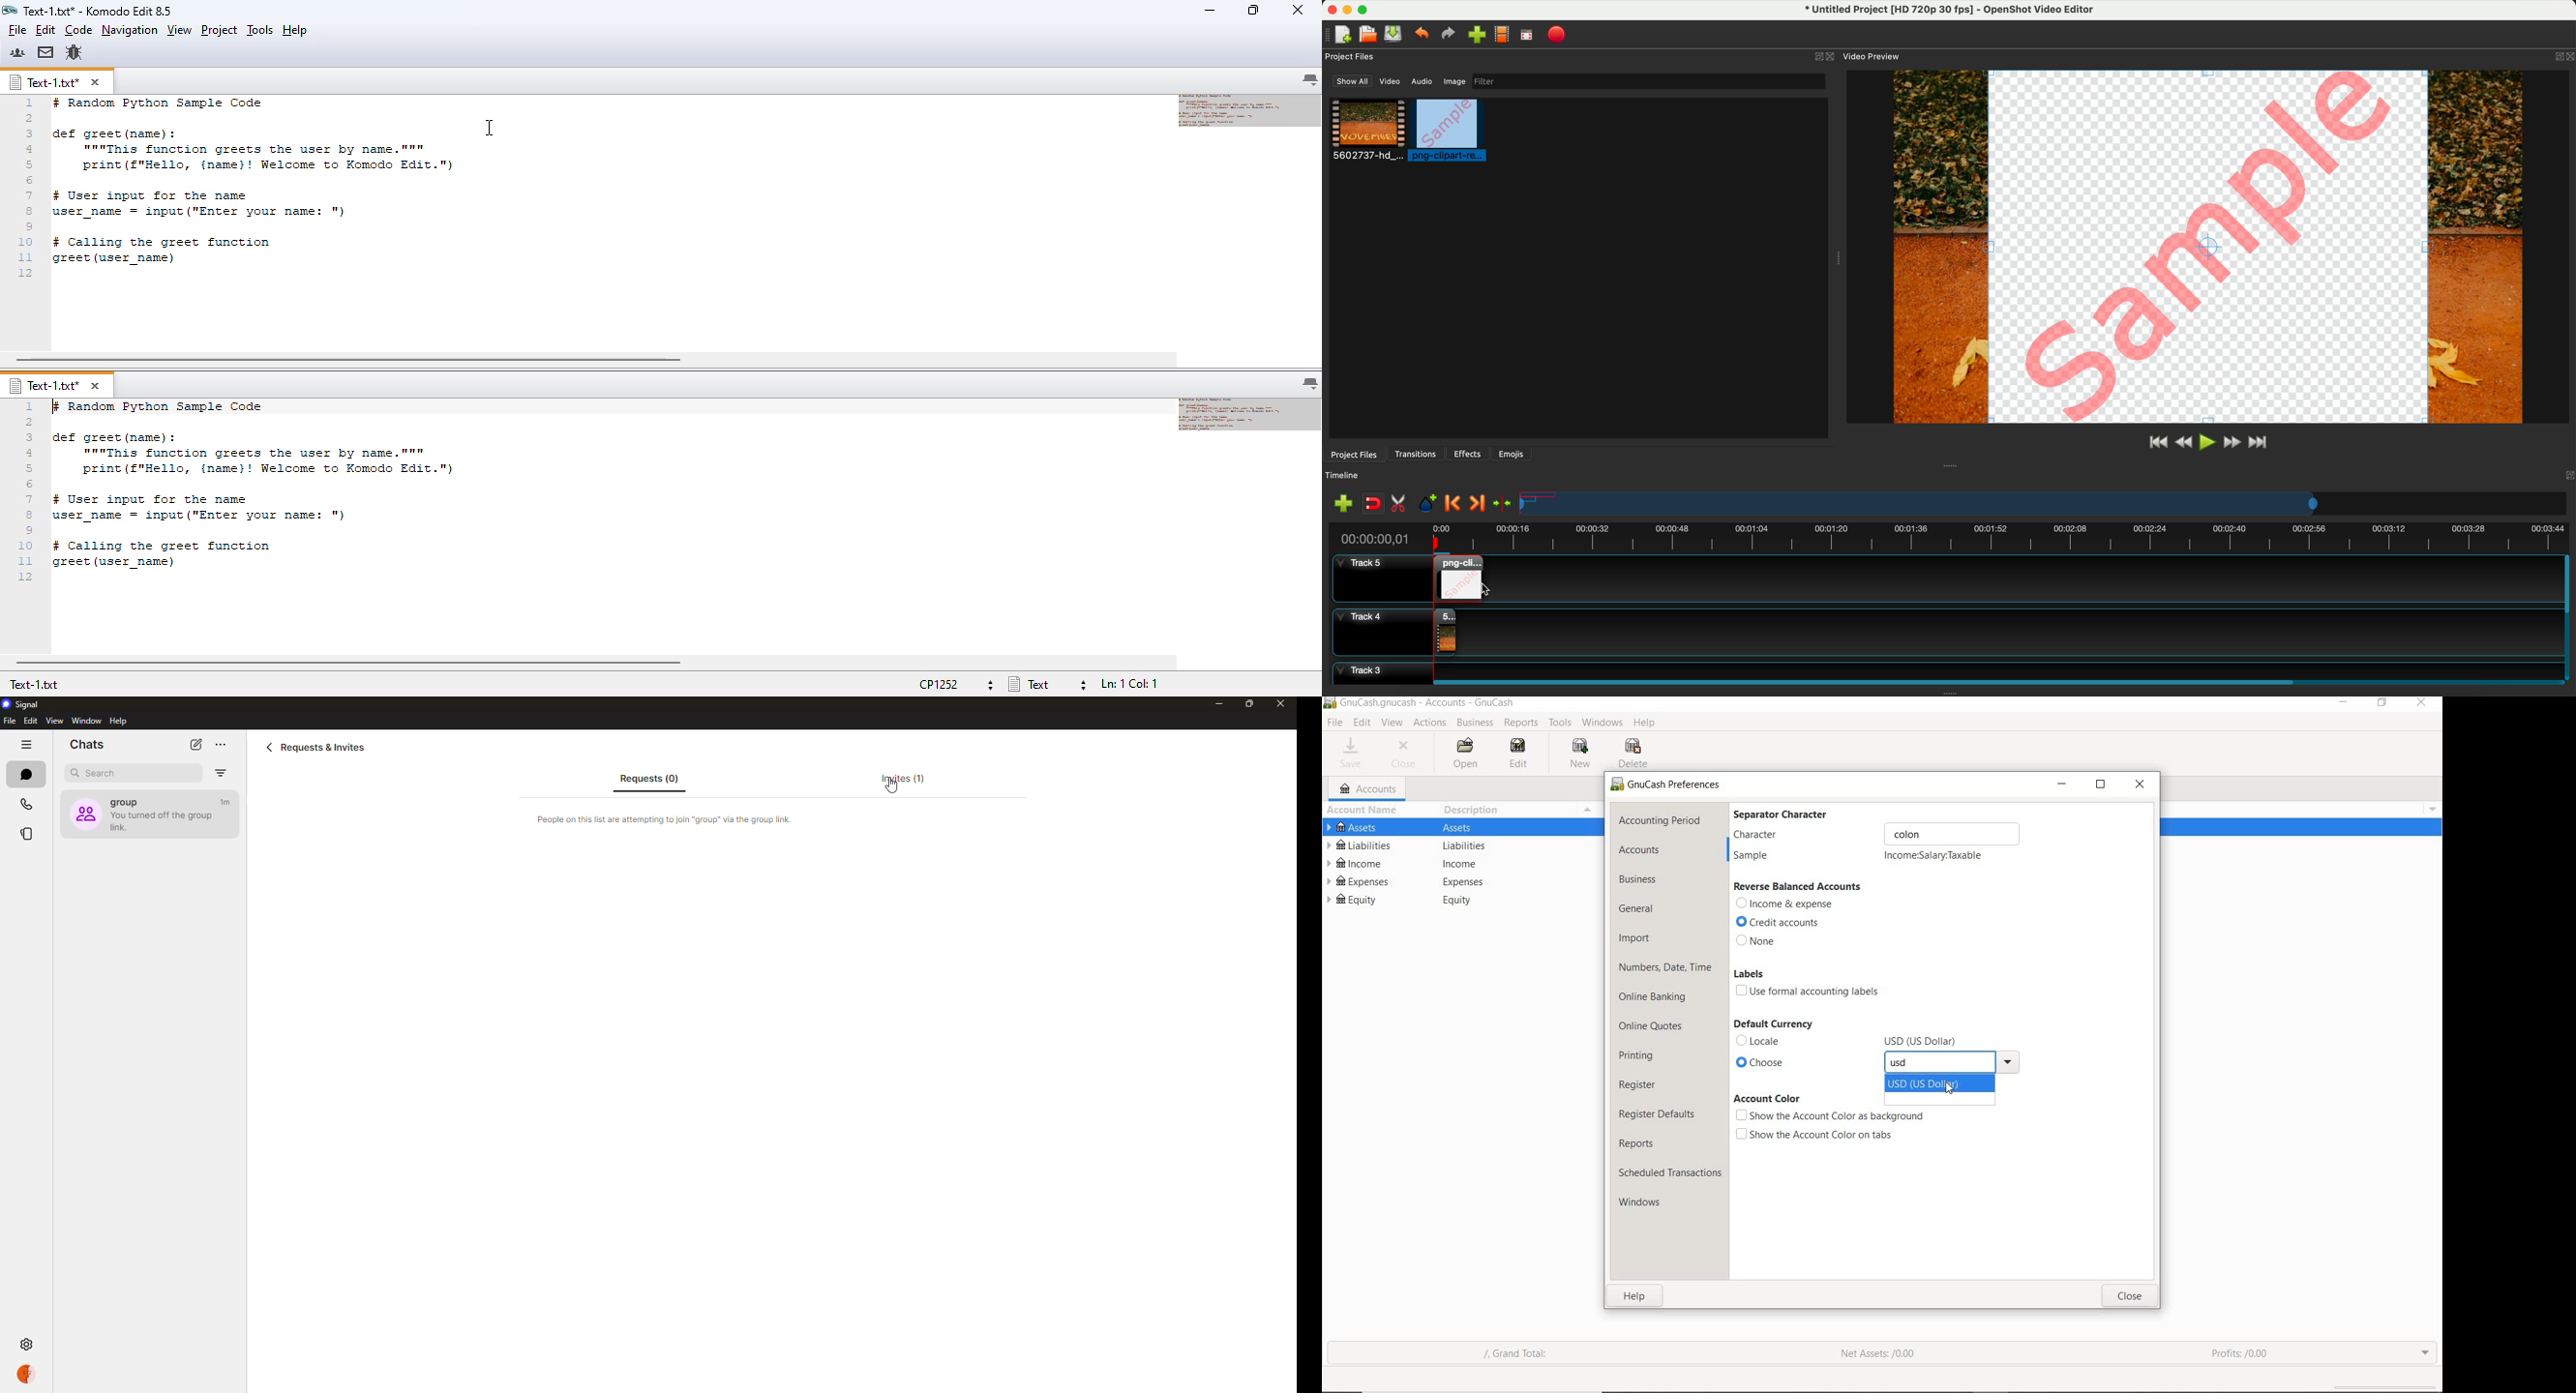  What do you see at coordinates (98, 386) in the screenshot?
I see `close tab` at bounding box center [98, 386].